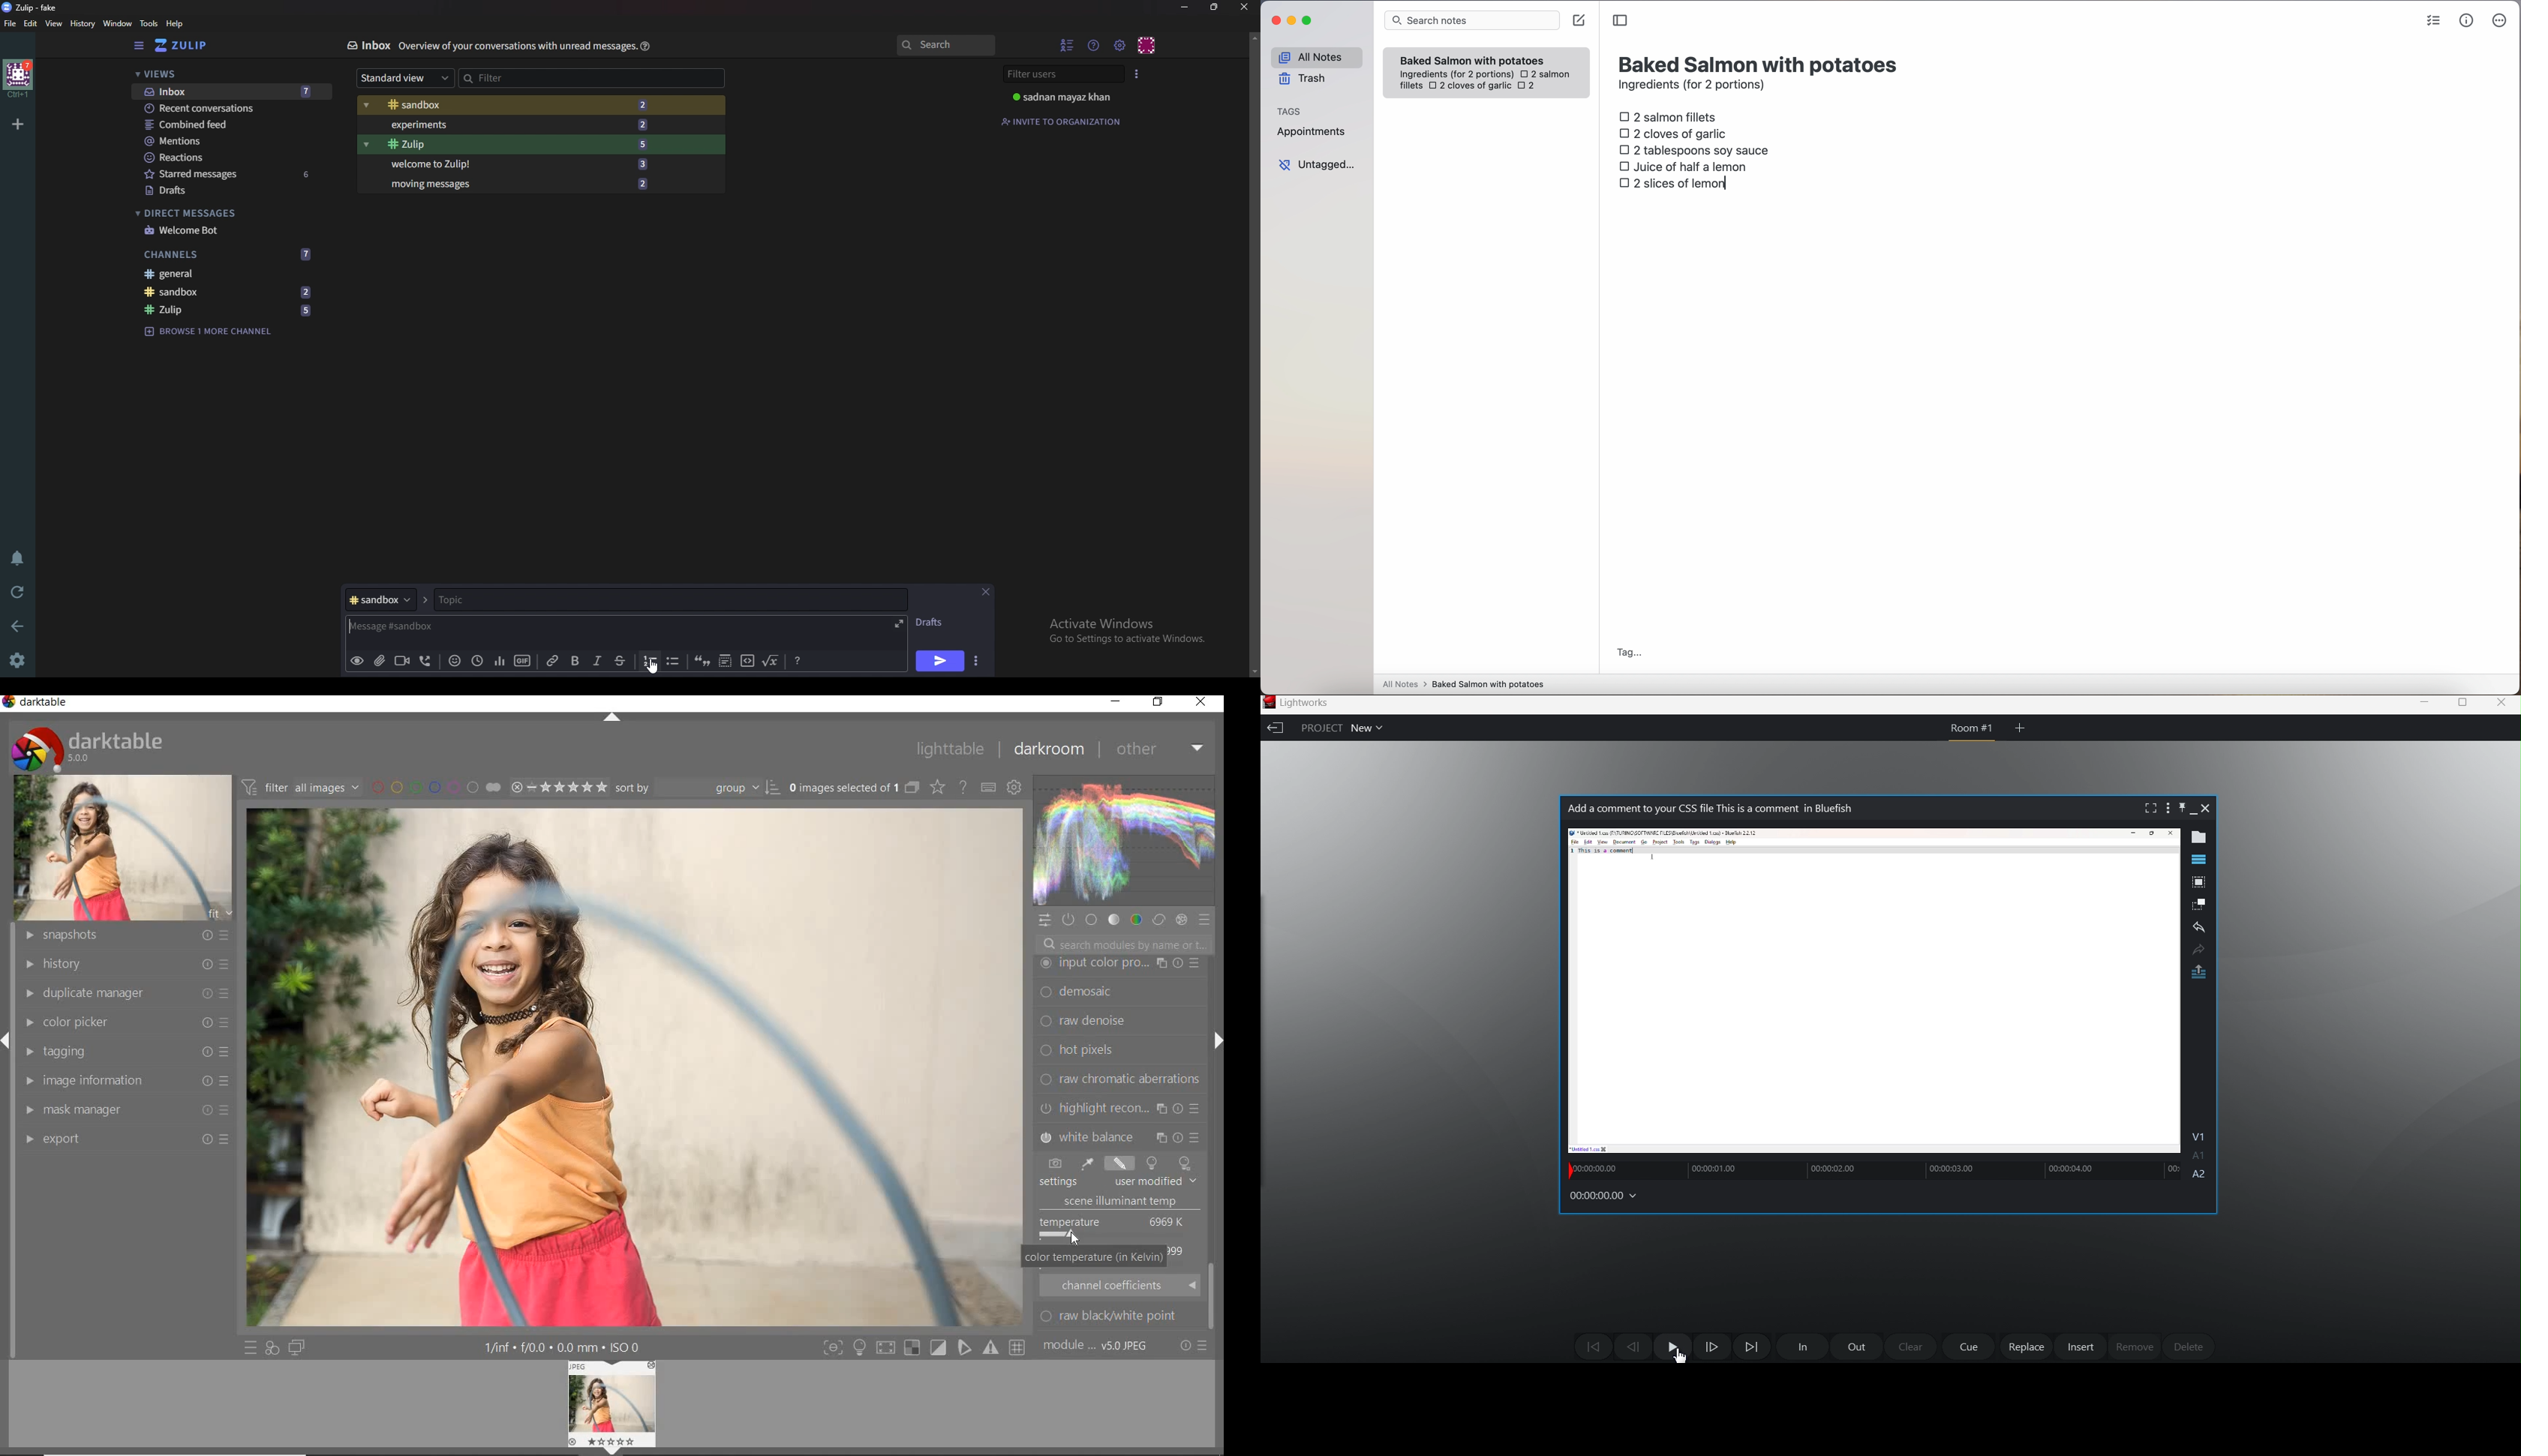 This screenshot has width=2548, height=1456. Describe the element at coordinates (1116, 1022) in the screenshot. I see `dither or paste` at that location.